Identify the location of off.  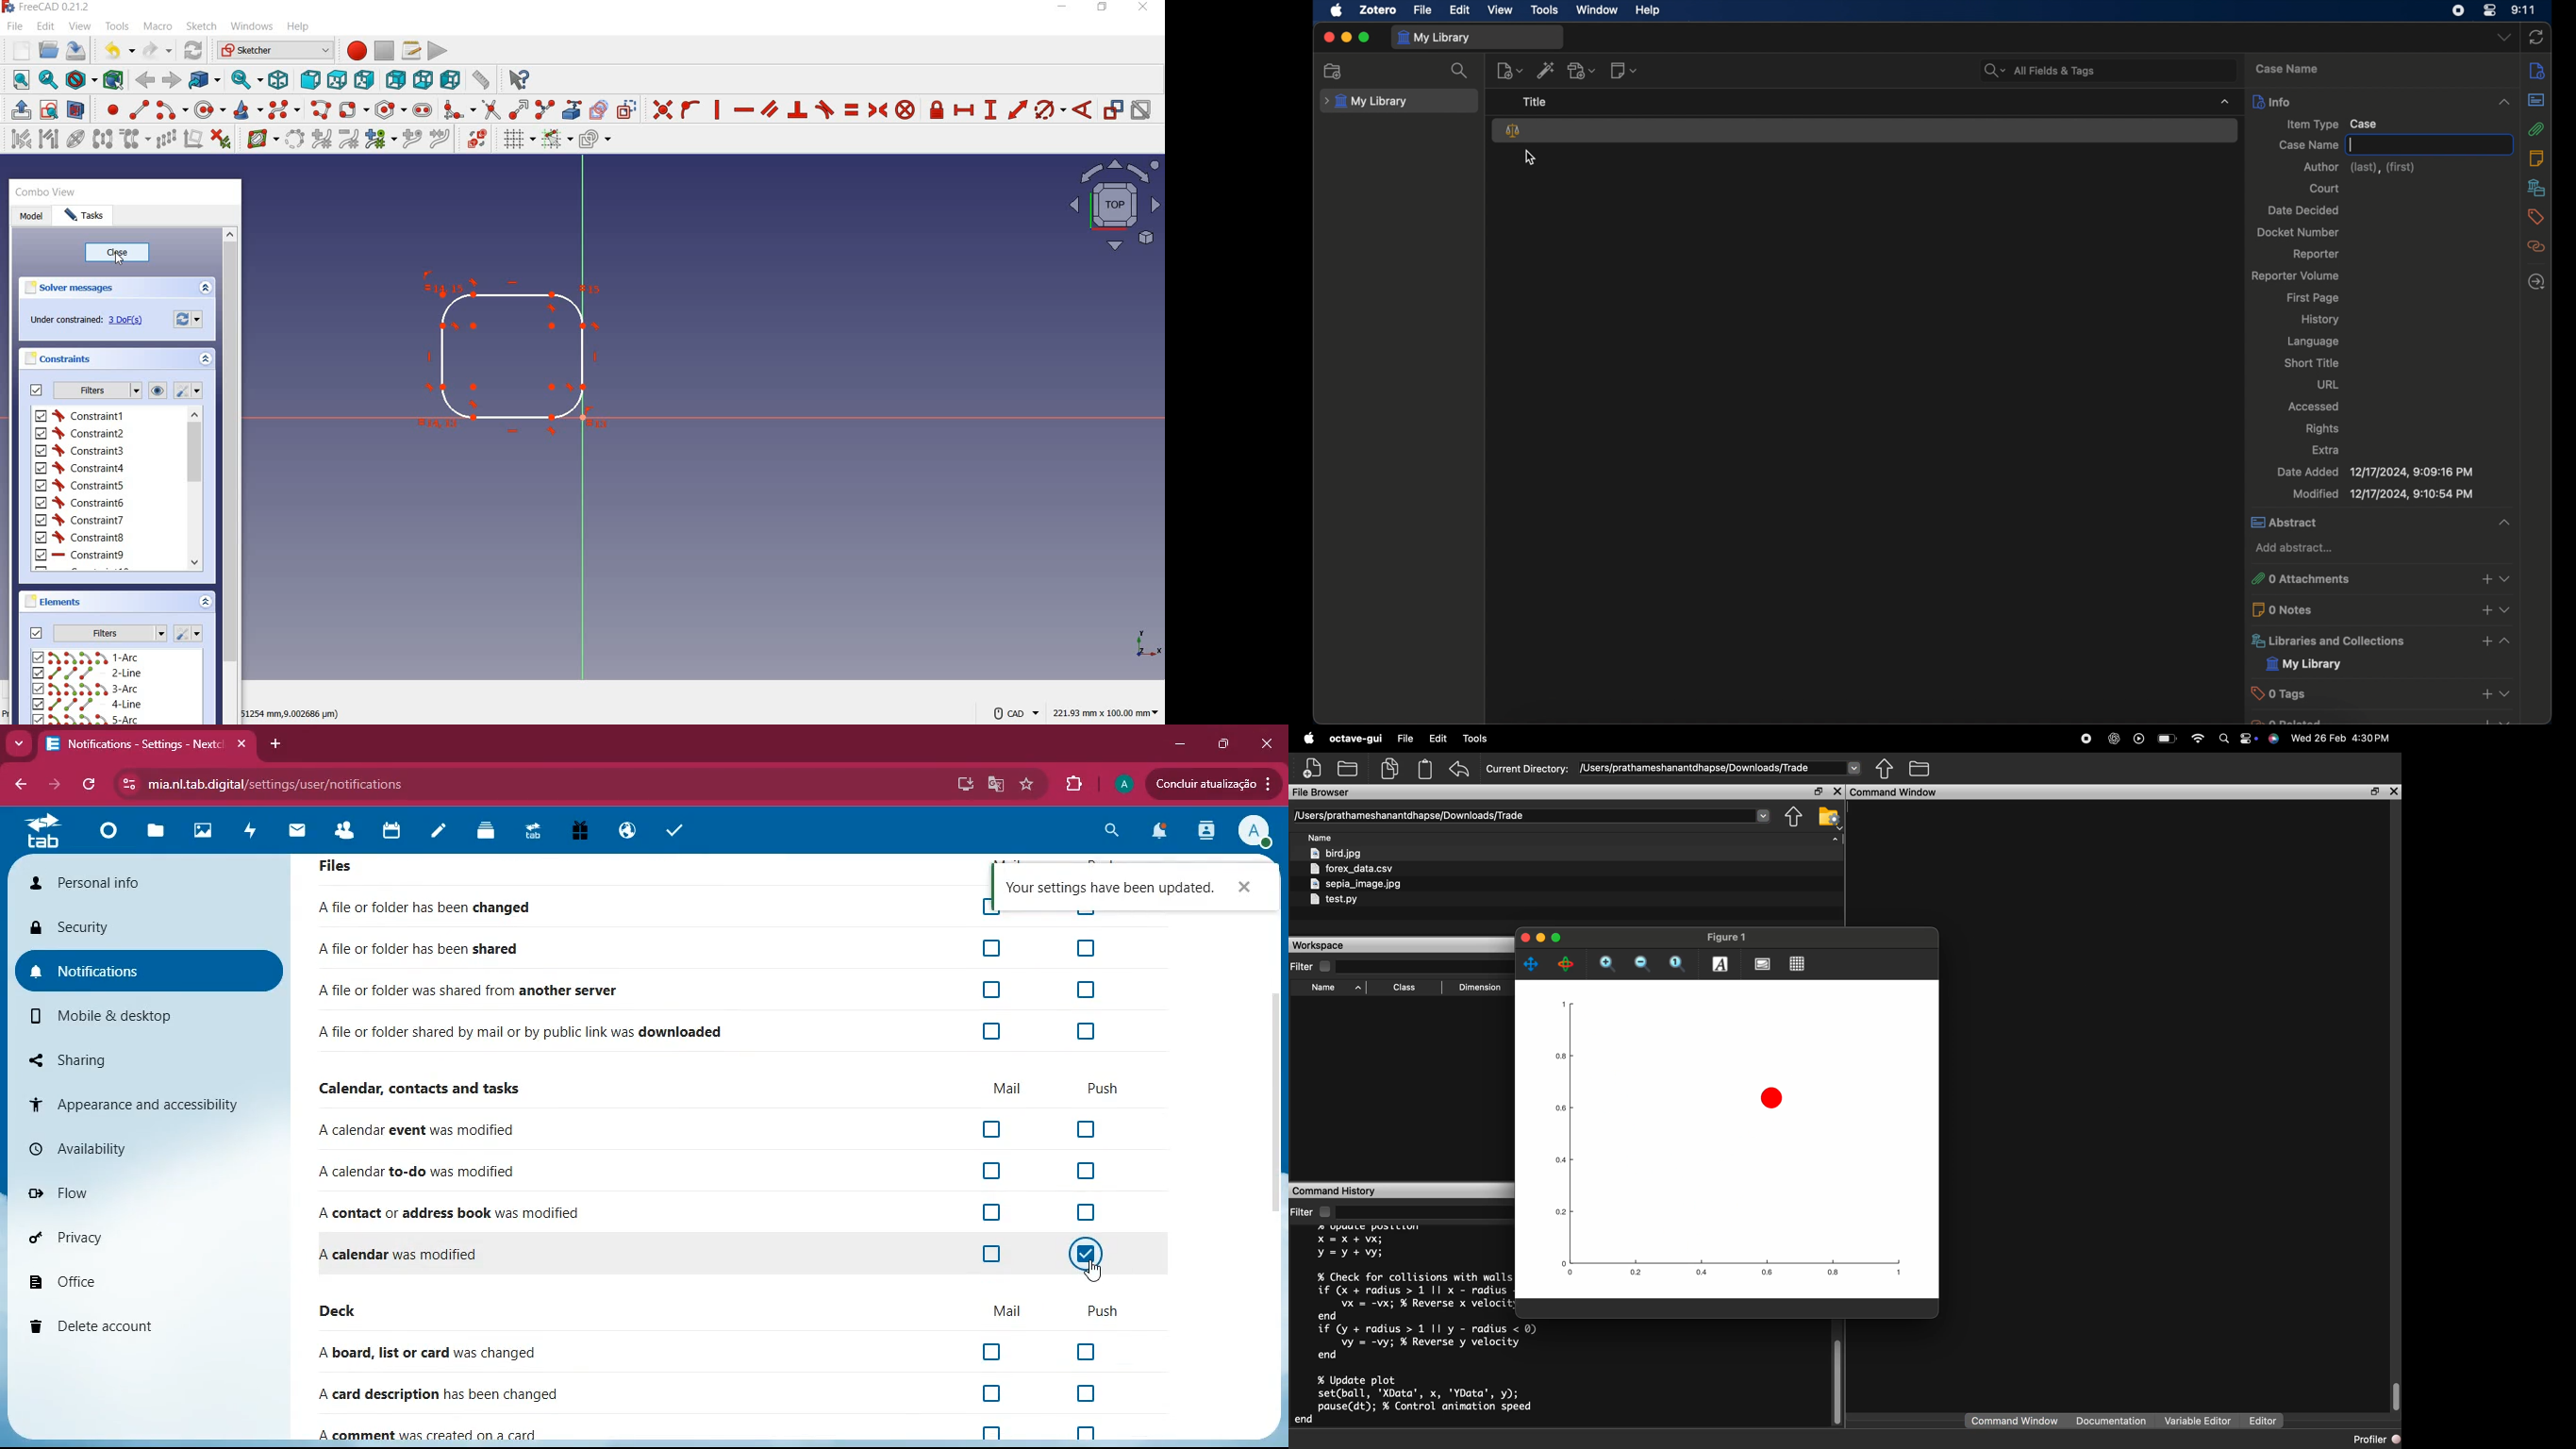
(1087, 1212).